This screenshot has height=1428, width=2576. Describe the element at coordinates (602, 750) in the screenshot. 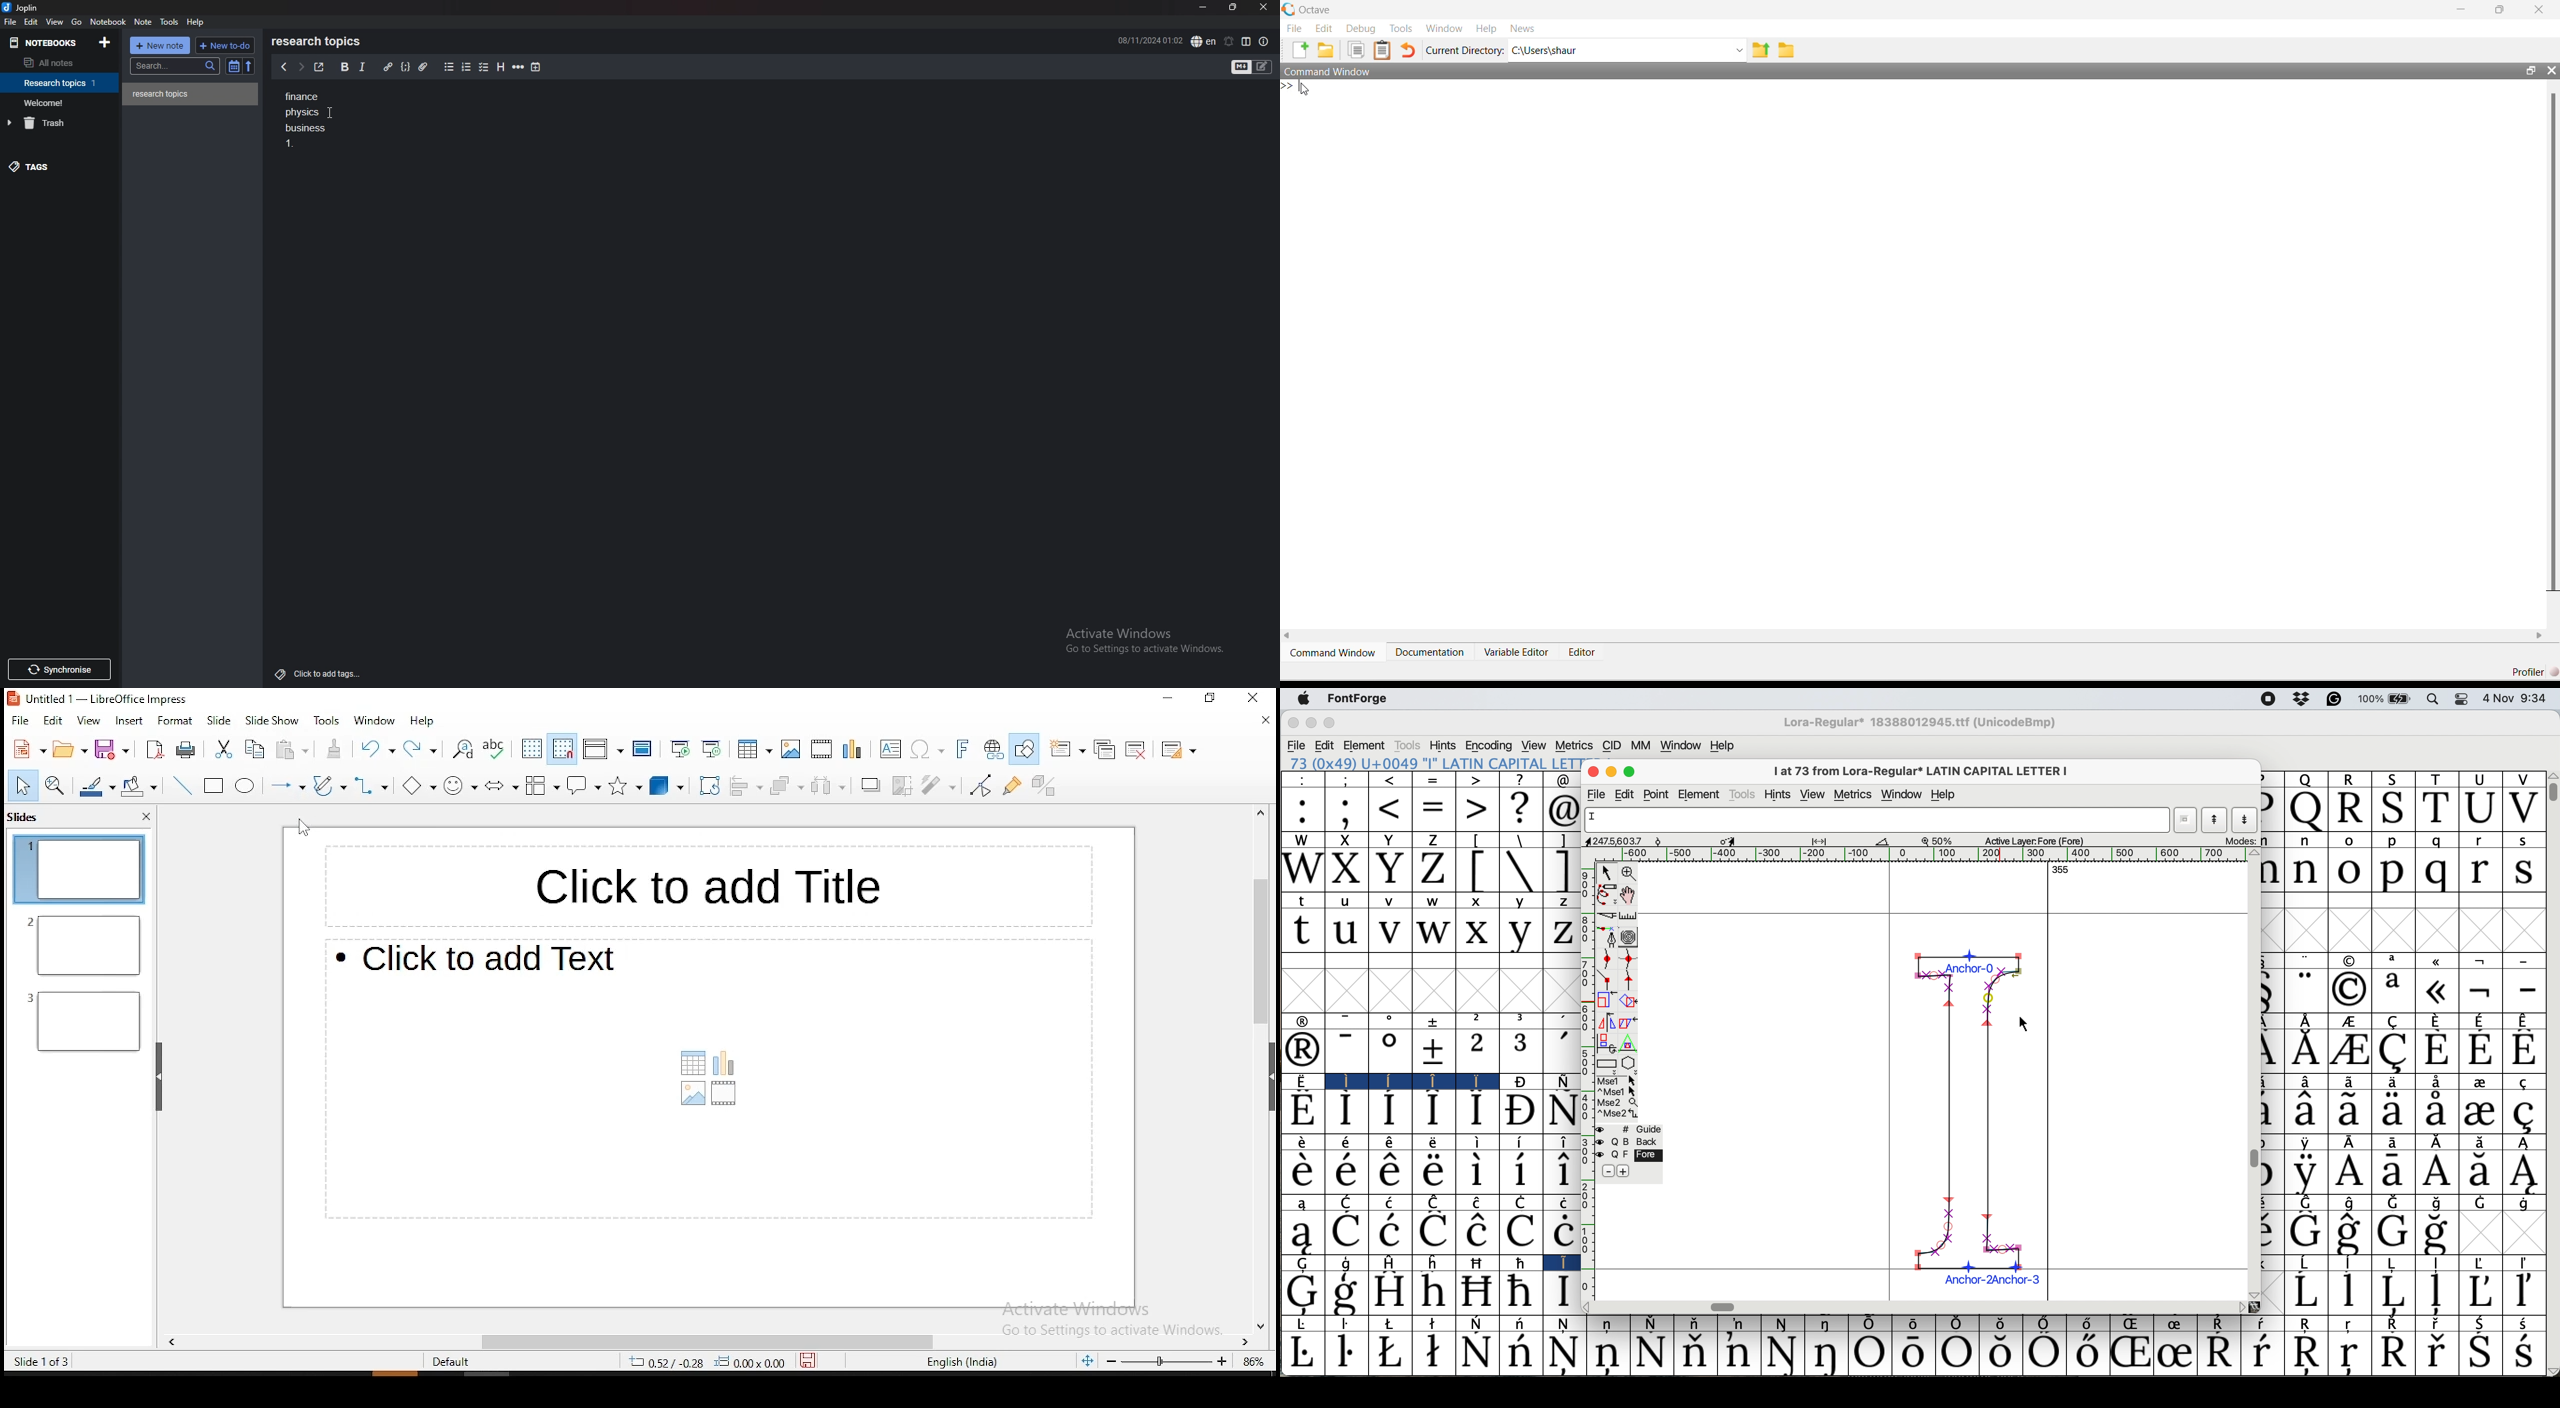

I see `display views` at that location.